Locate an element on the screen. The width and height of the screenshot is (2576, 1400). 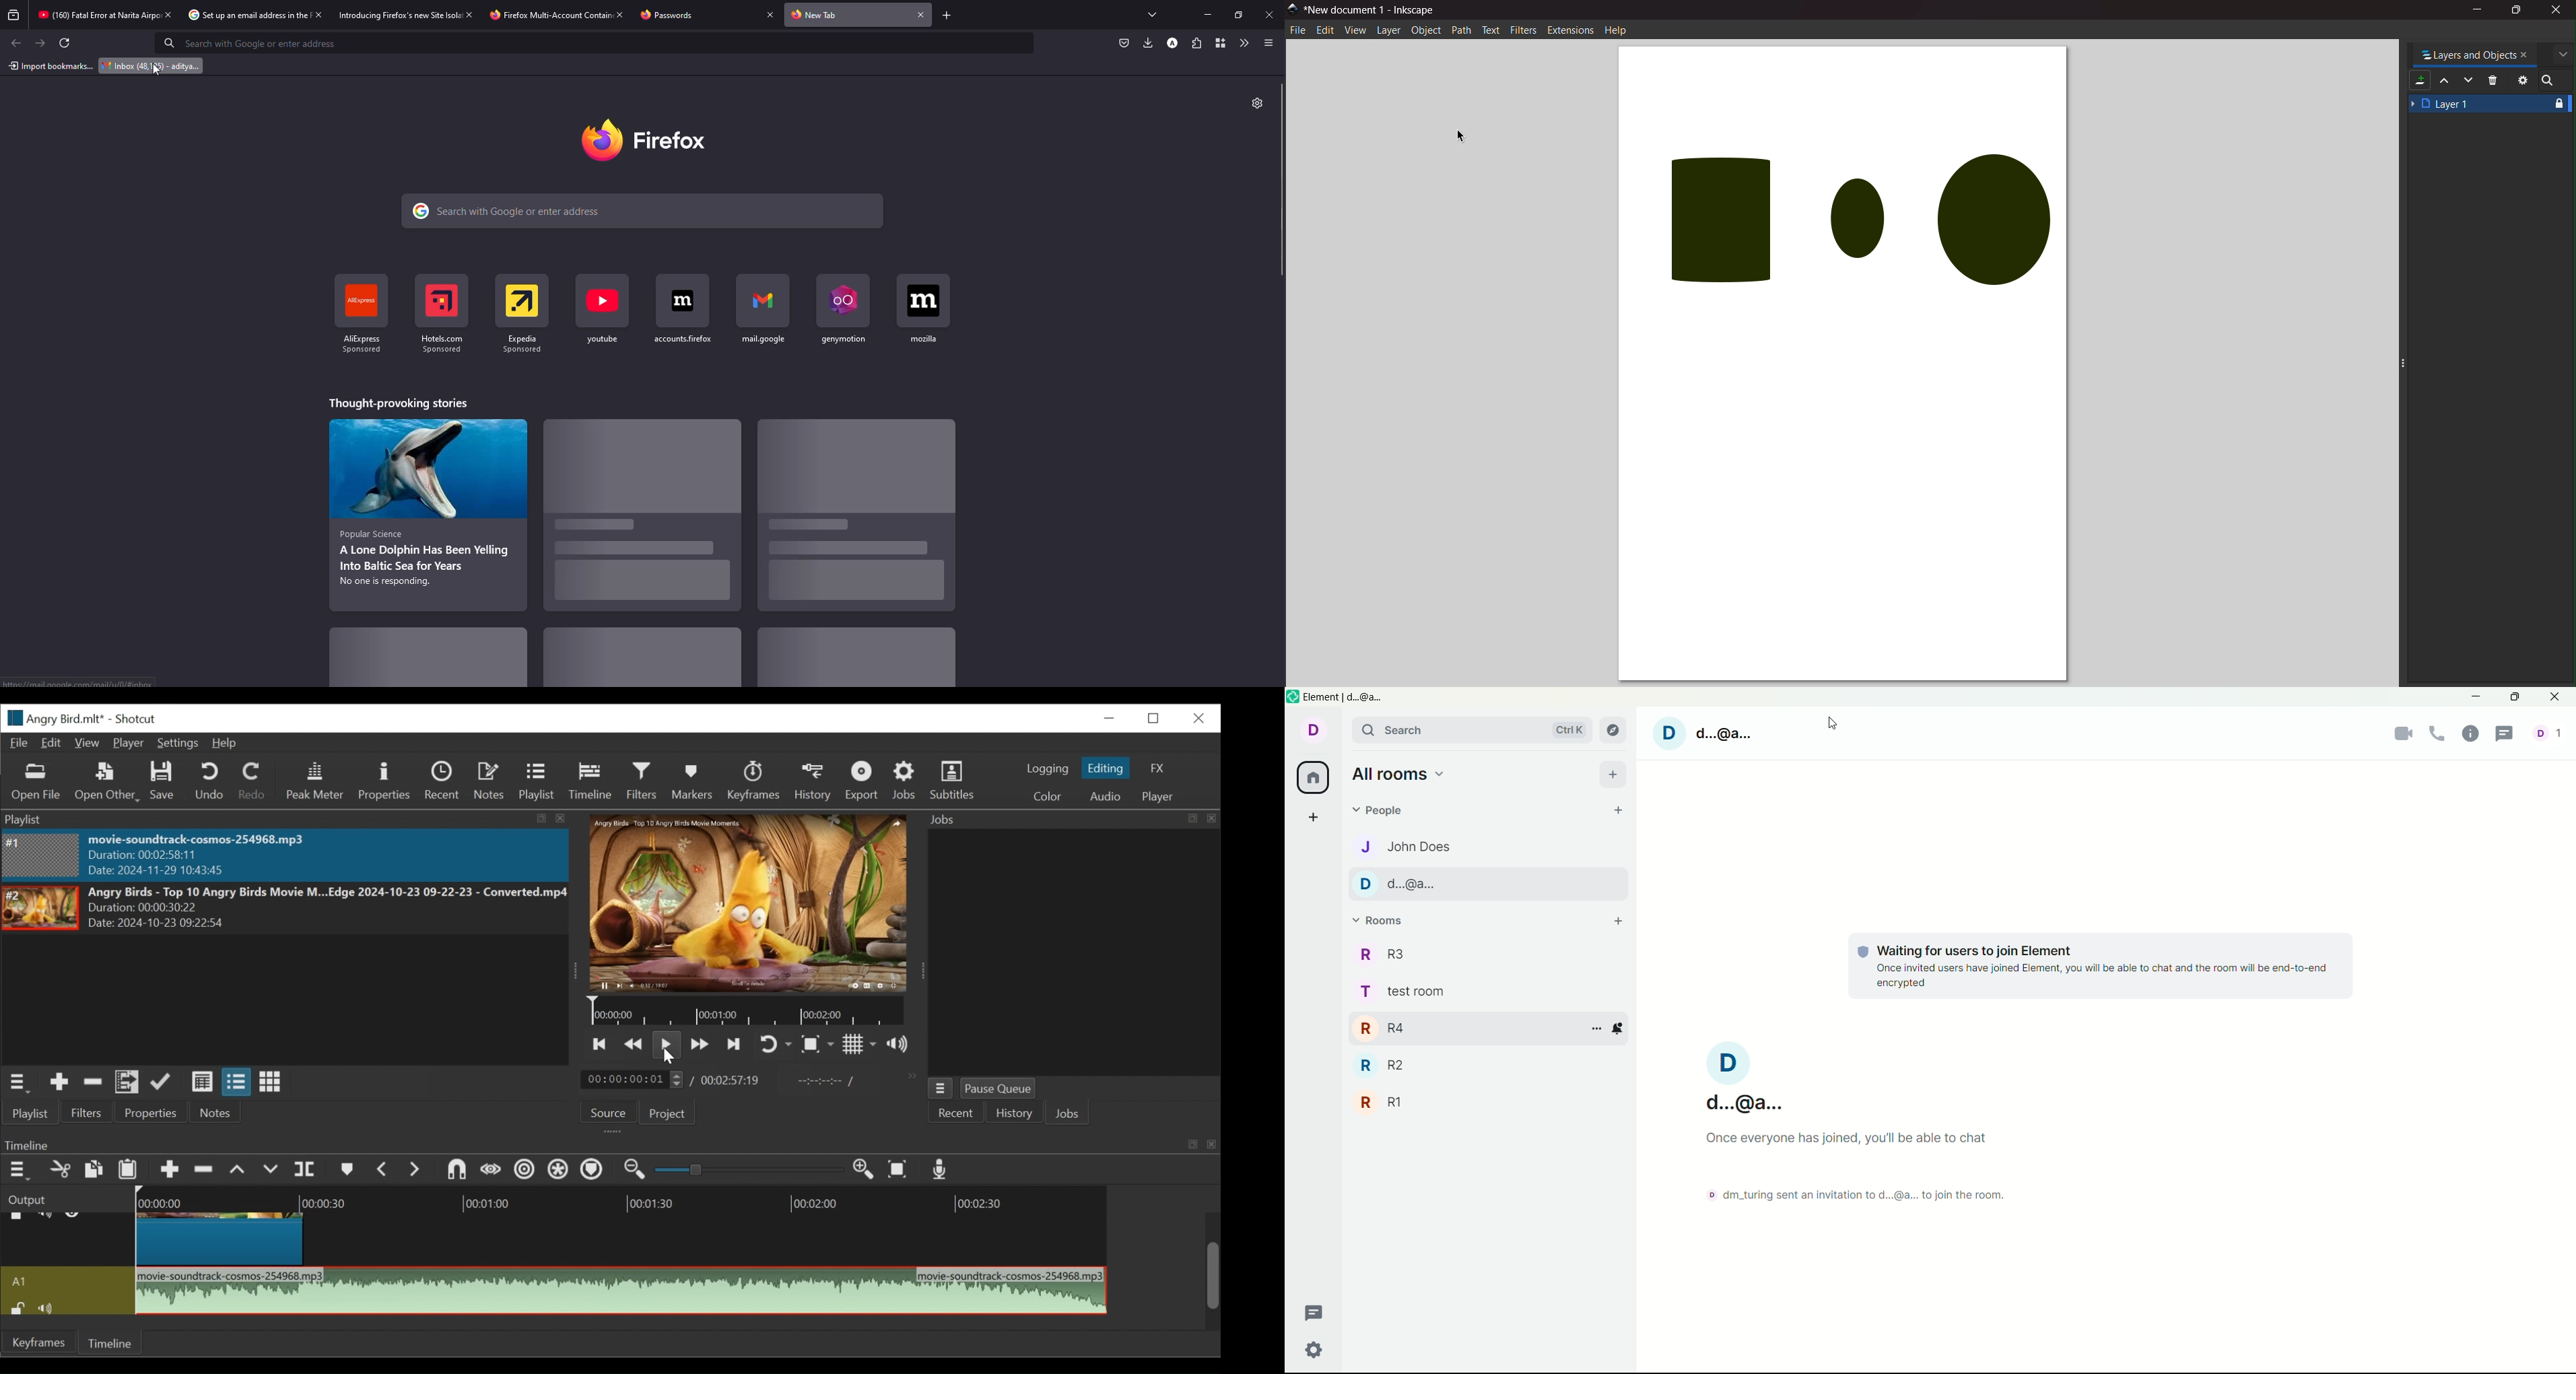
Audio track  is located at coordinates (68, 1281).